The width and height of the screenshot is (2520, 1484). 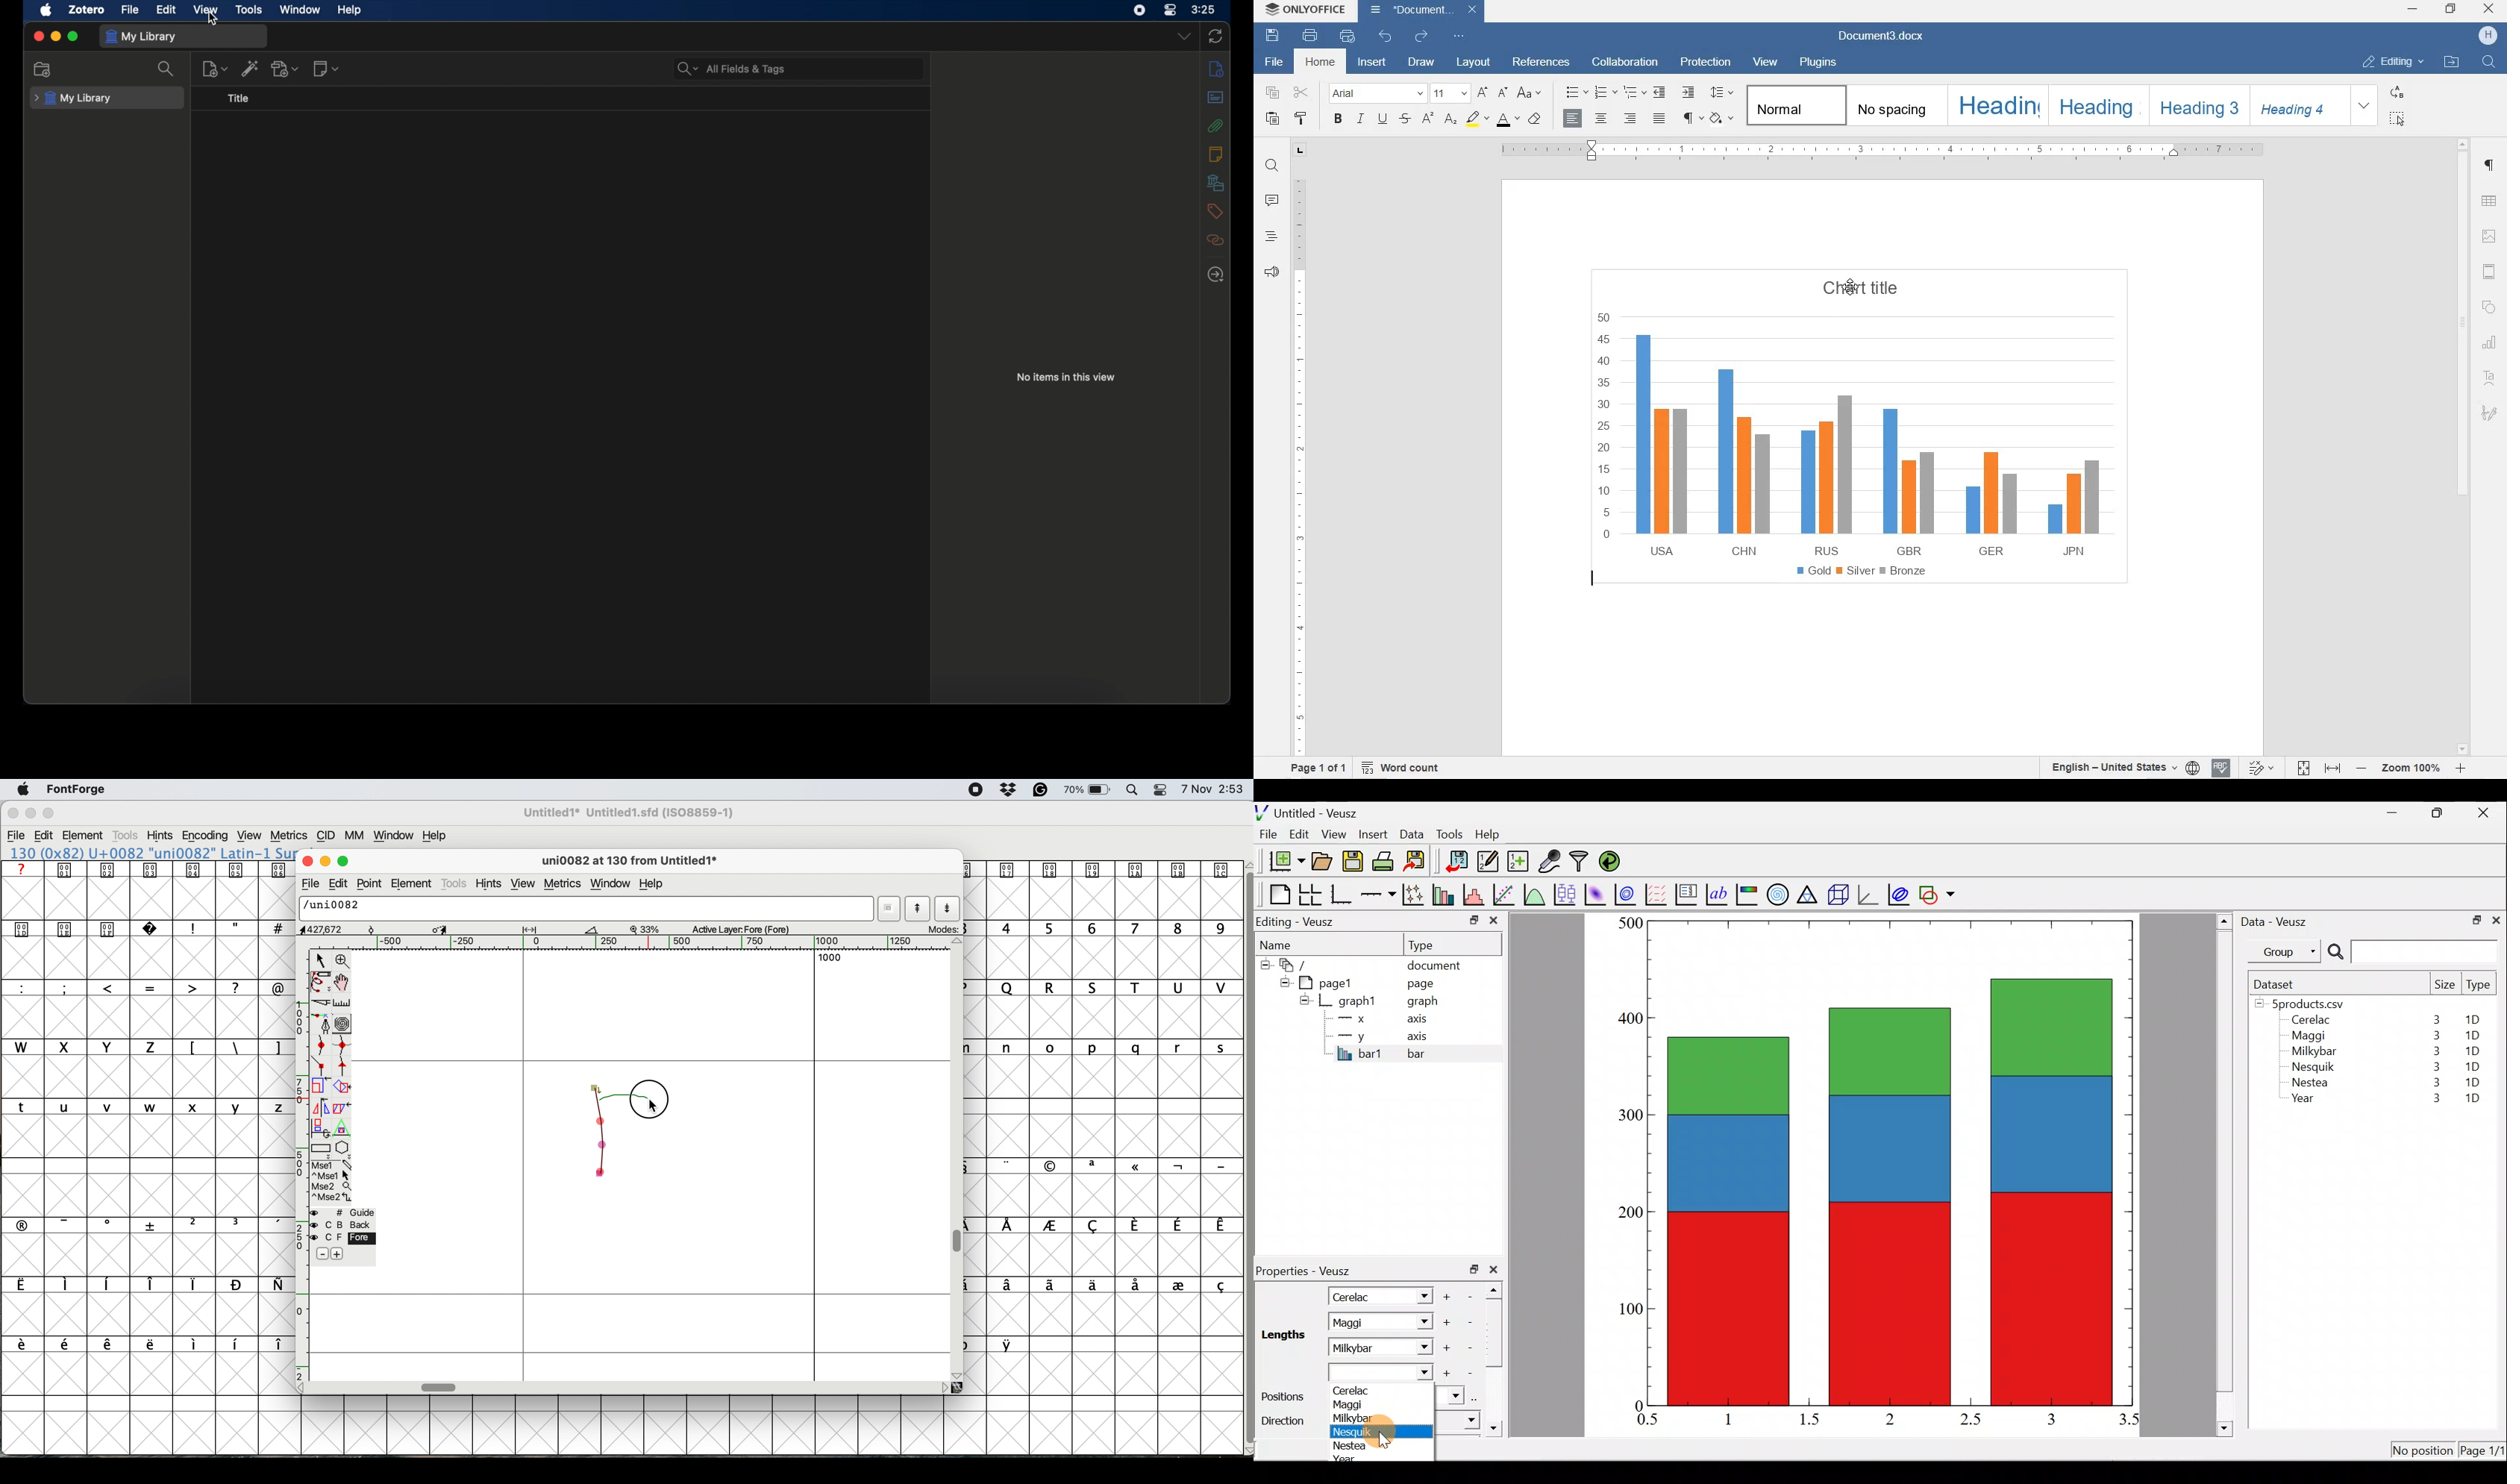 What do you see at coordinates (343, 1087) in the screenshot?
I see `rotate selection` at bounding box center [343, 1087].